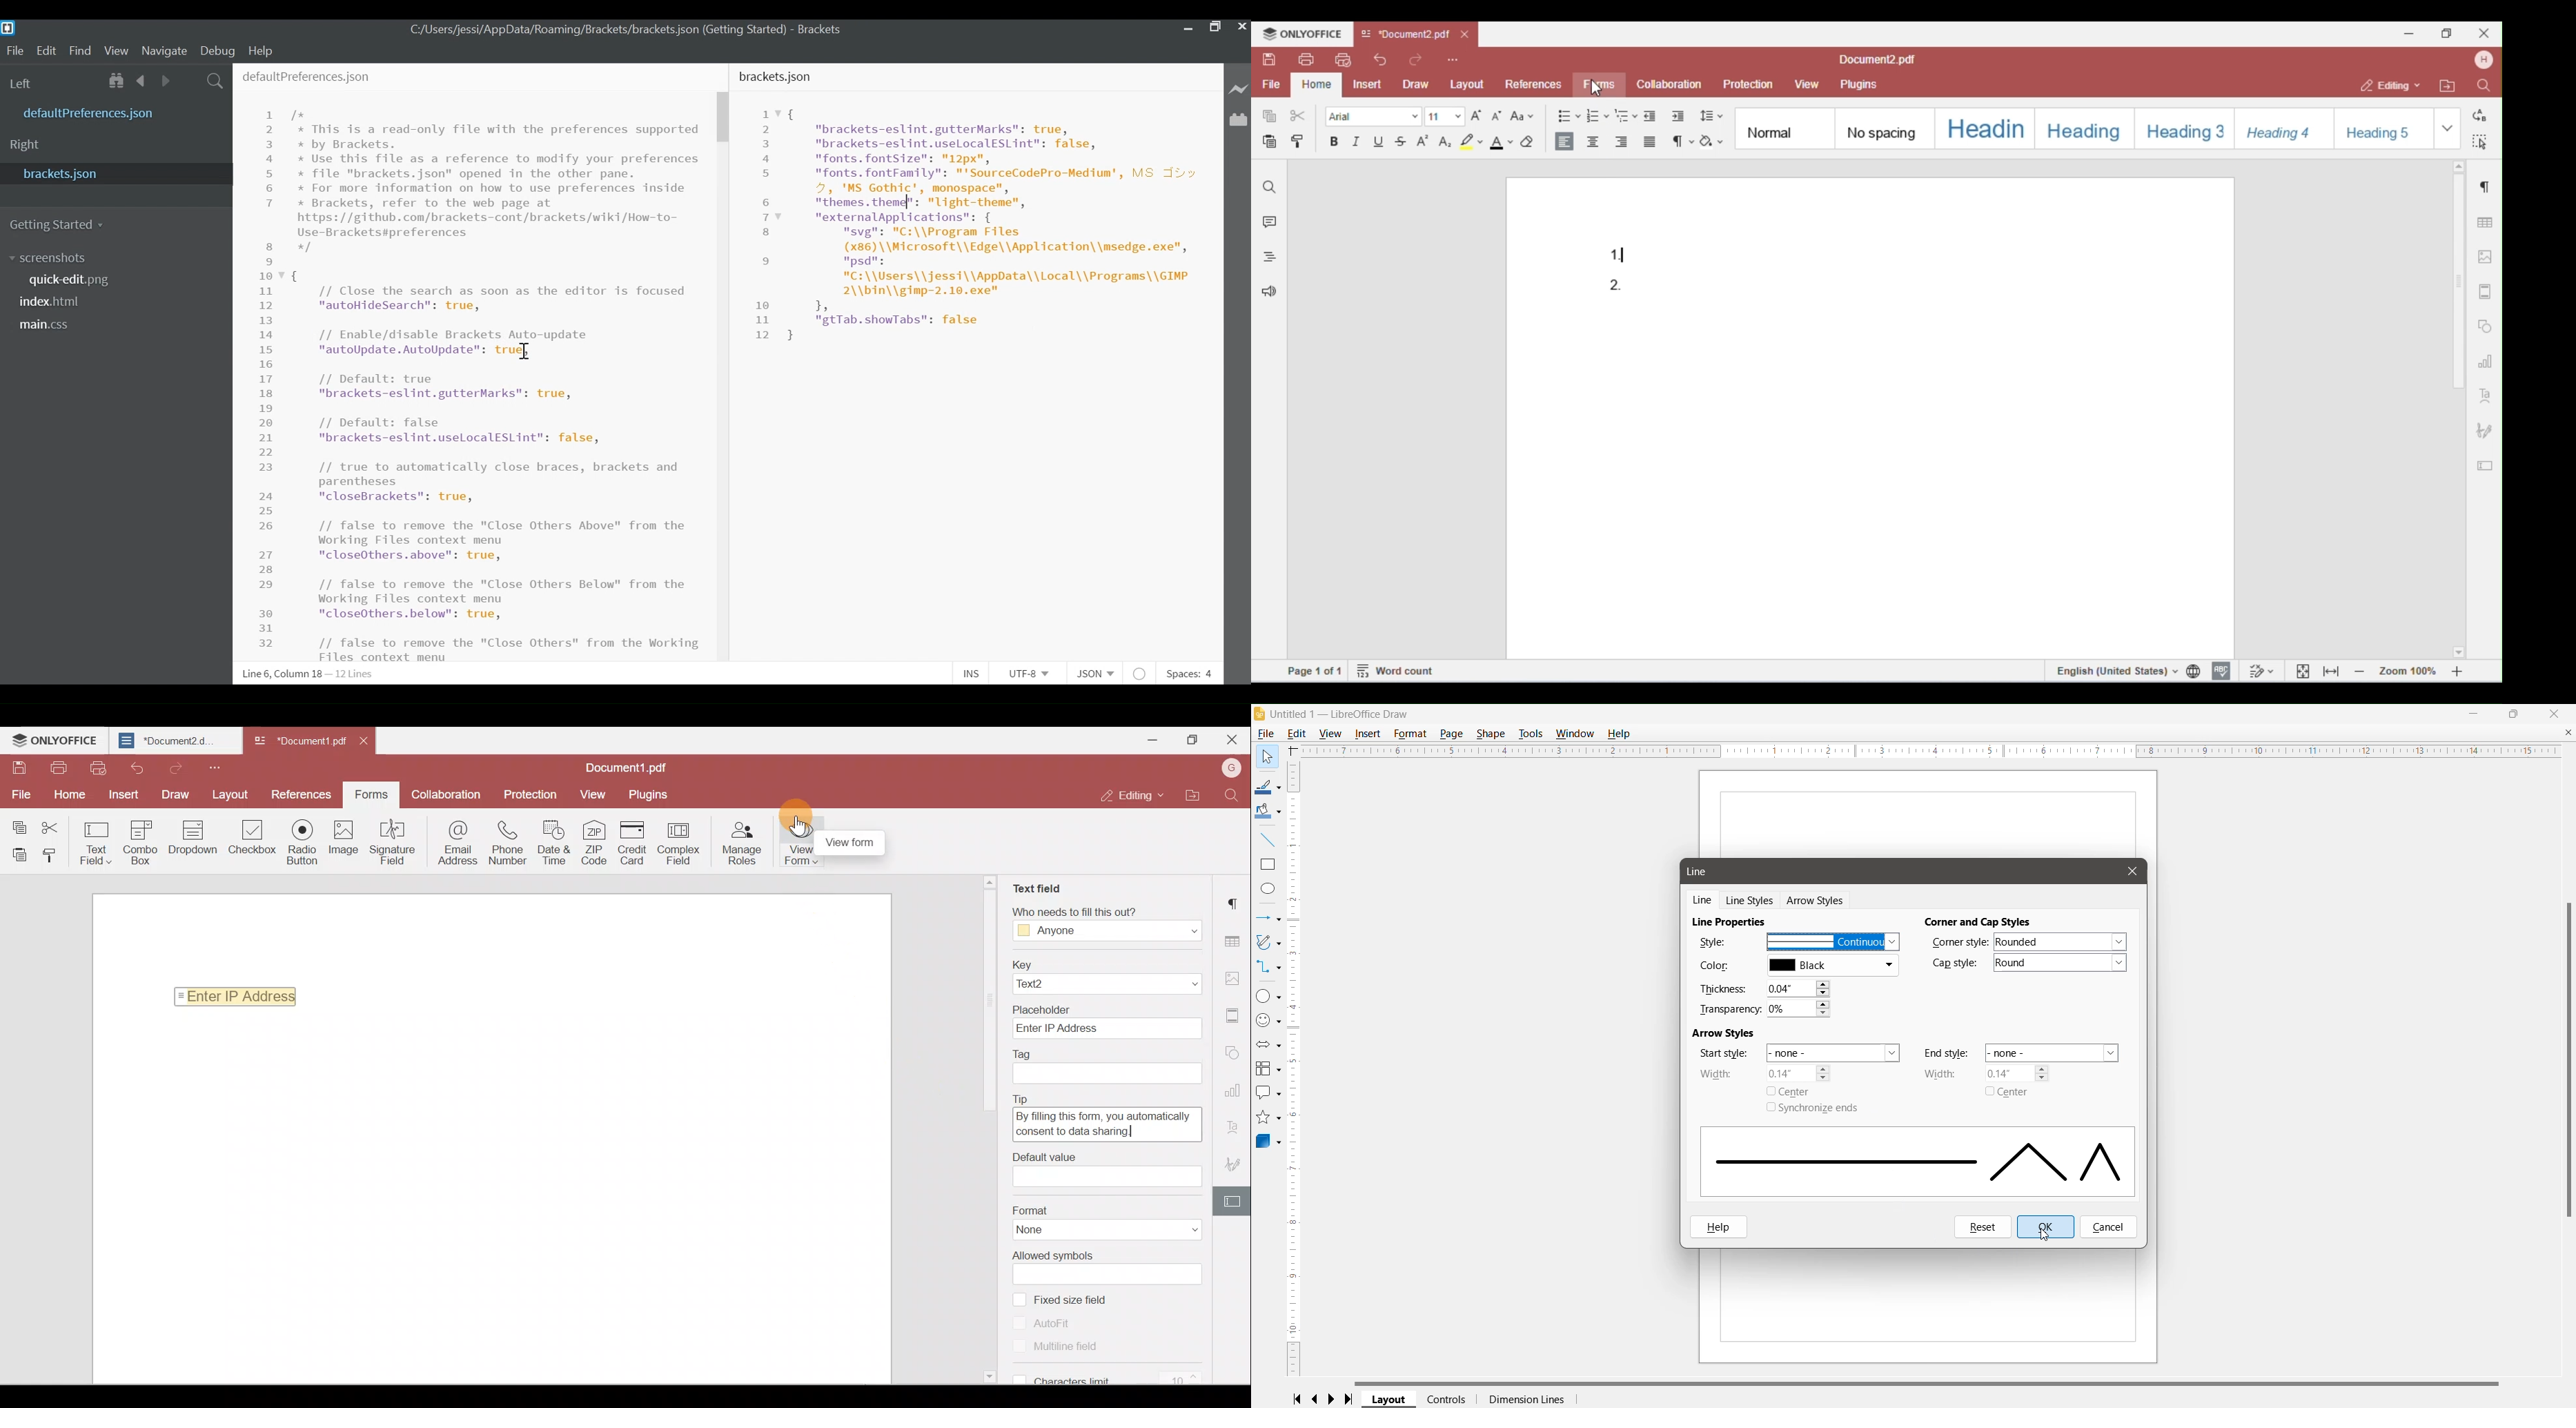 The height and width of the screenshot is (1428, 2576). What do you see at coordinates (1983, 1227) in the screenshot?
I see `Reset` at bounding box center [1983, 1227].